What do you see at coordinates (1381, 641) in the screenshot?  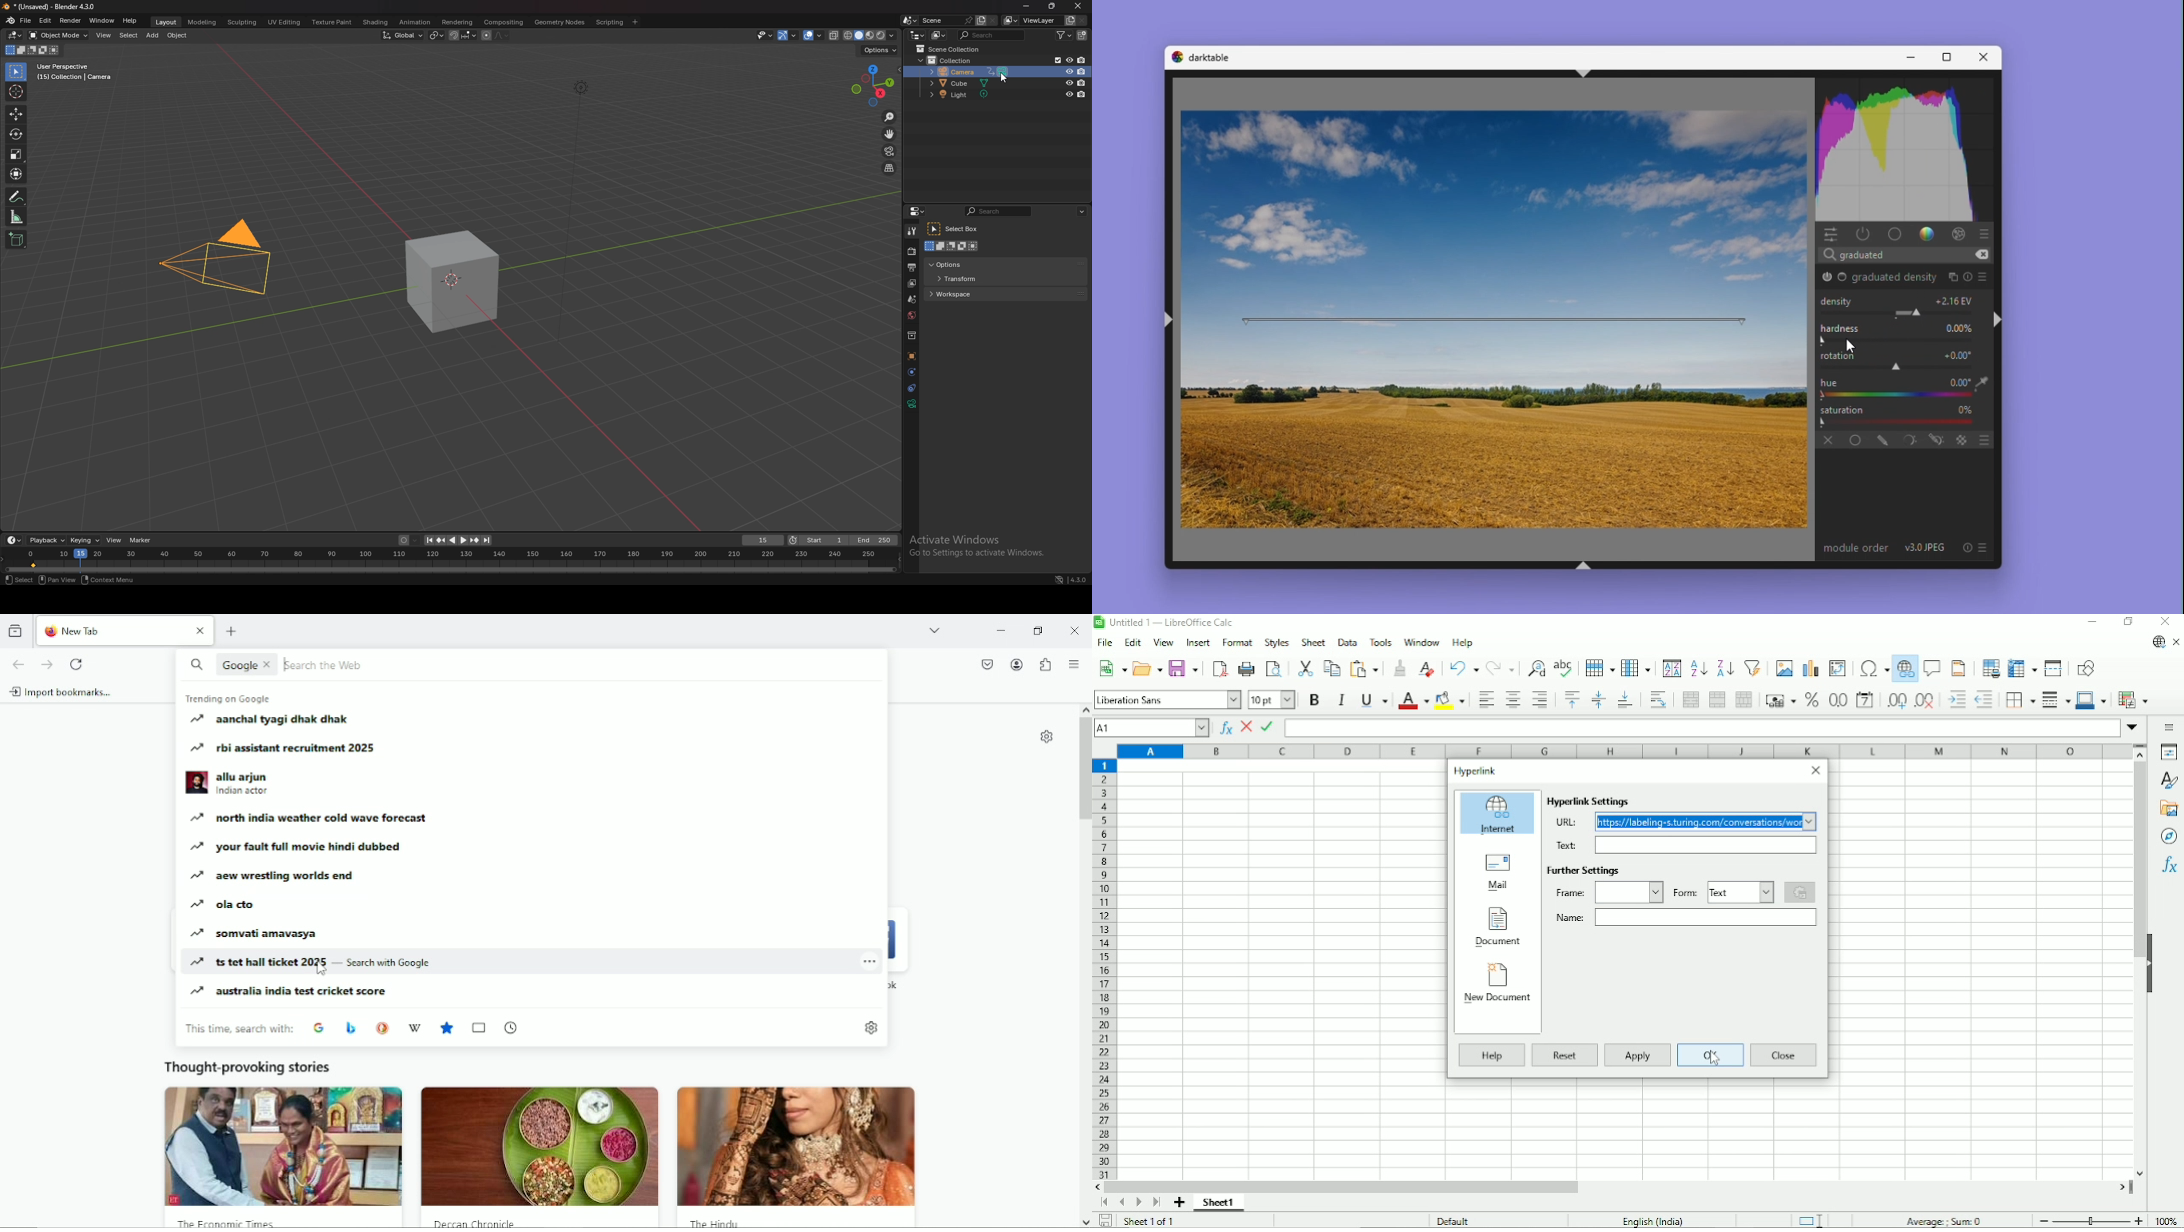 I see `Tools` at bounding box center [1381, 641].